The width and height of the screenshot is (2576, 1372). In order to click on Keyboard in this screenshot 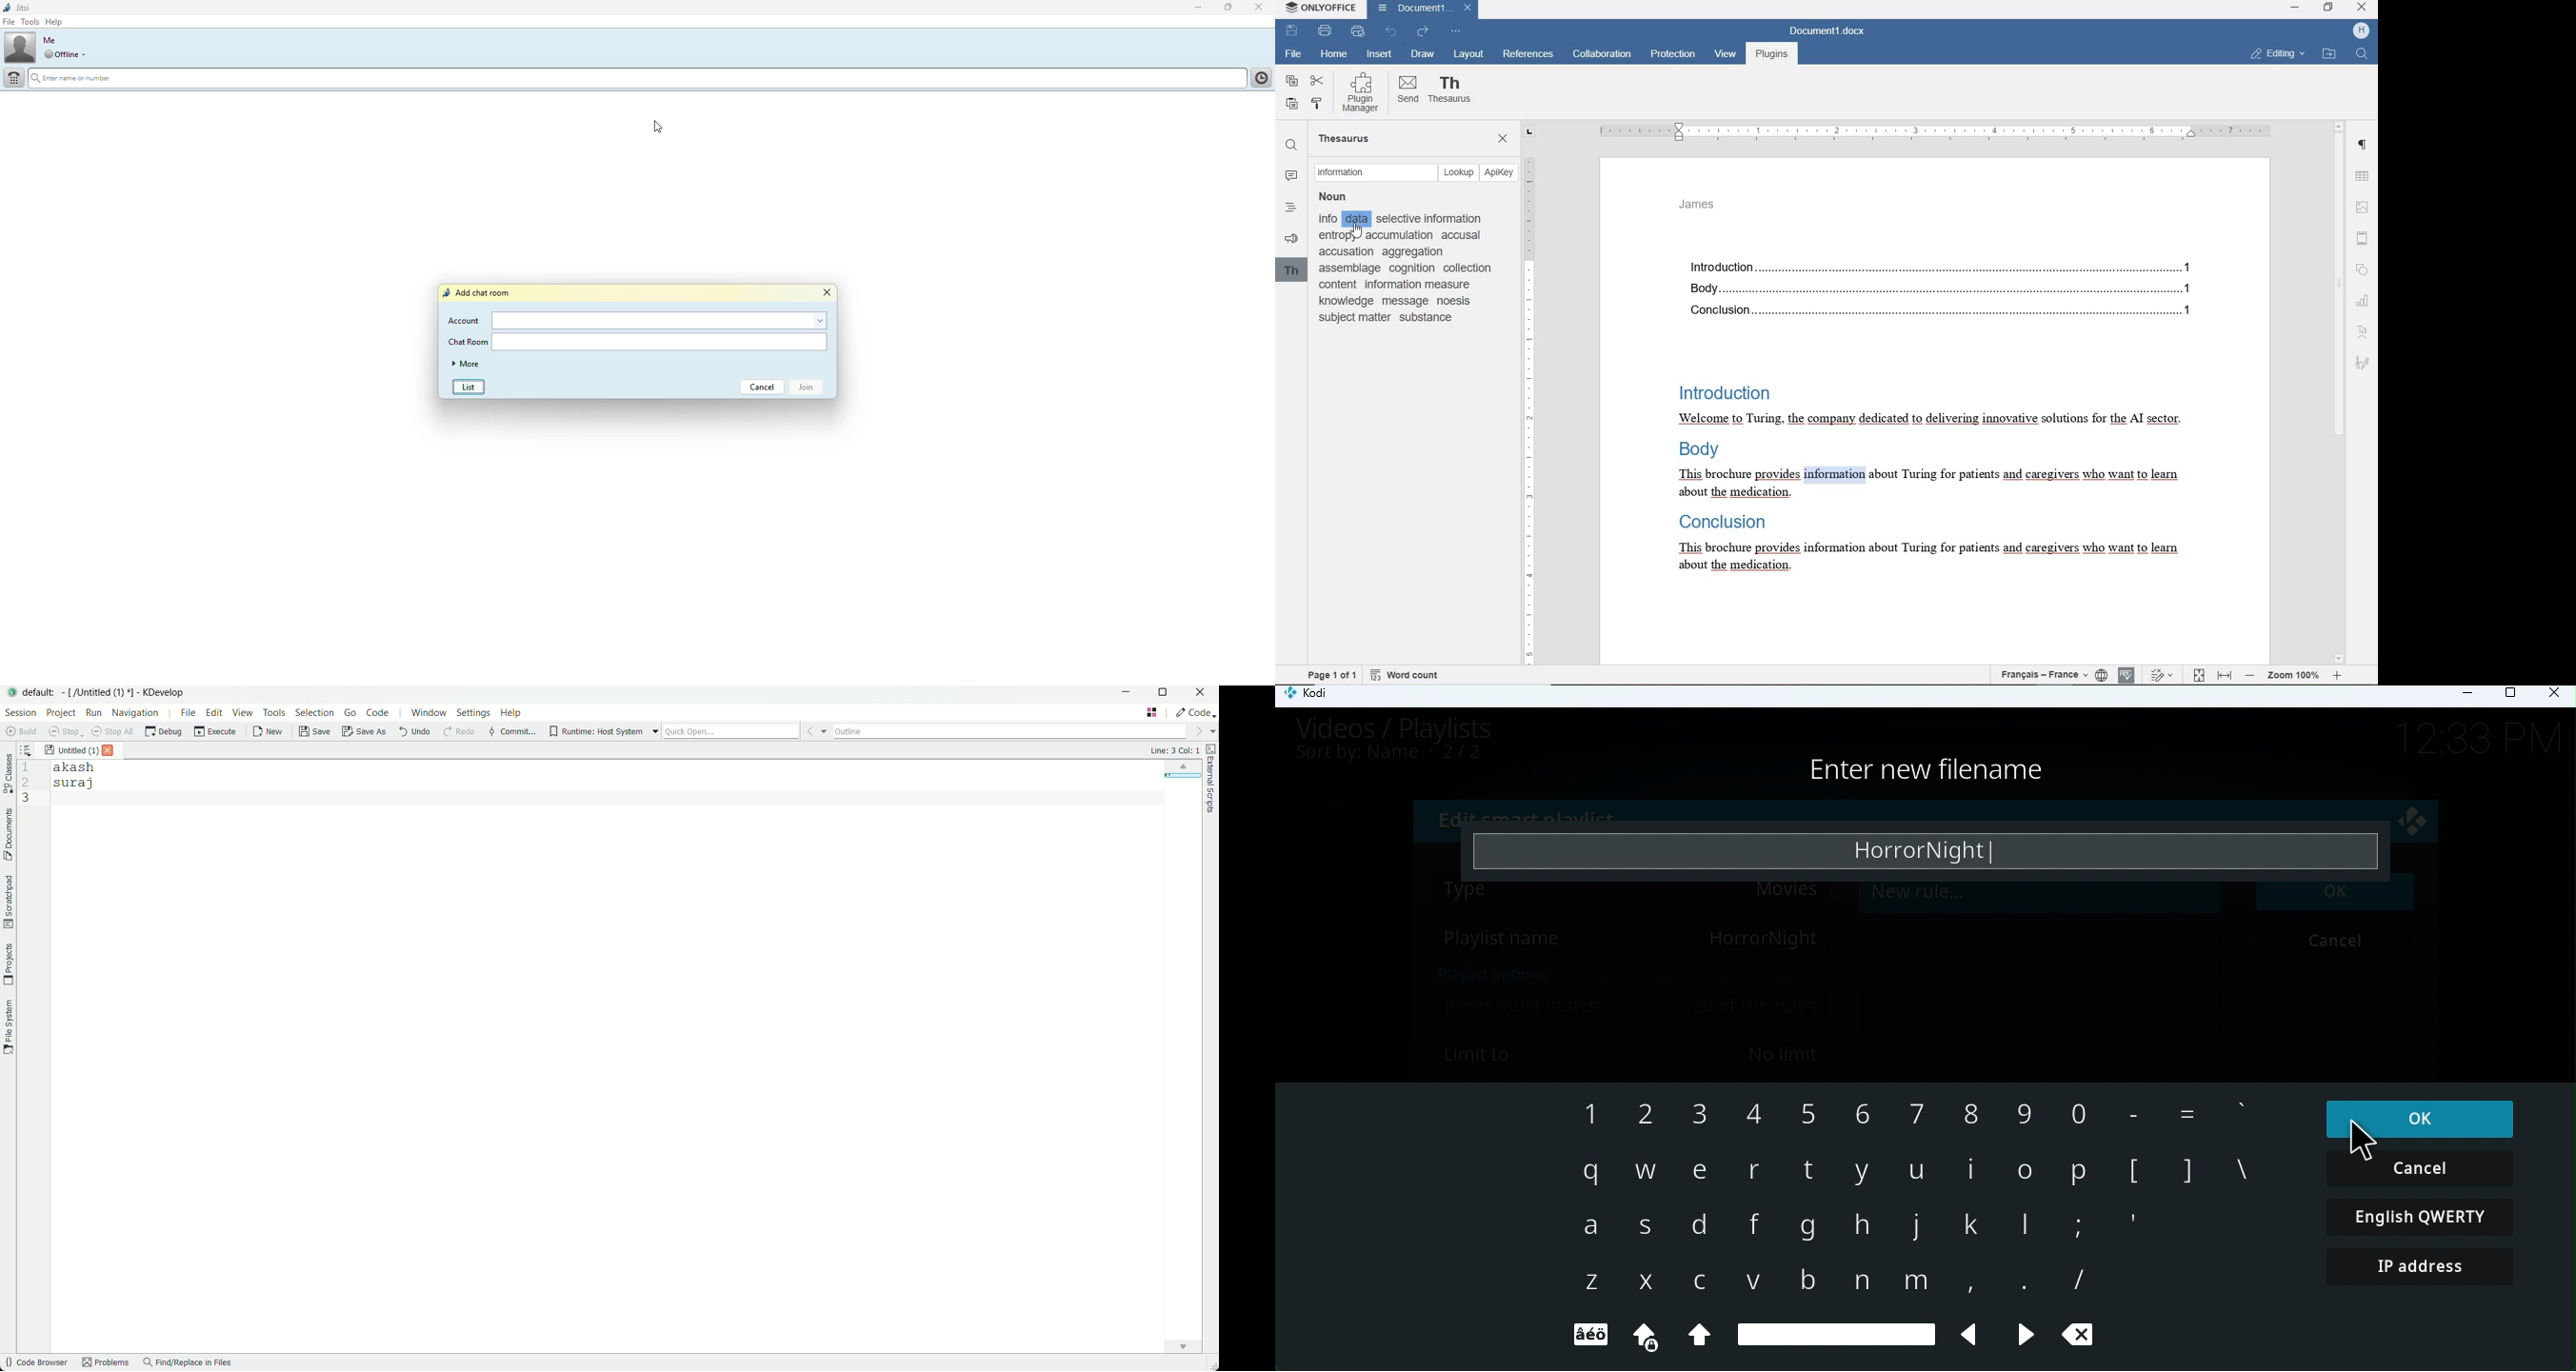, I will do `click(1917, 1222)`.